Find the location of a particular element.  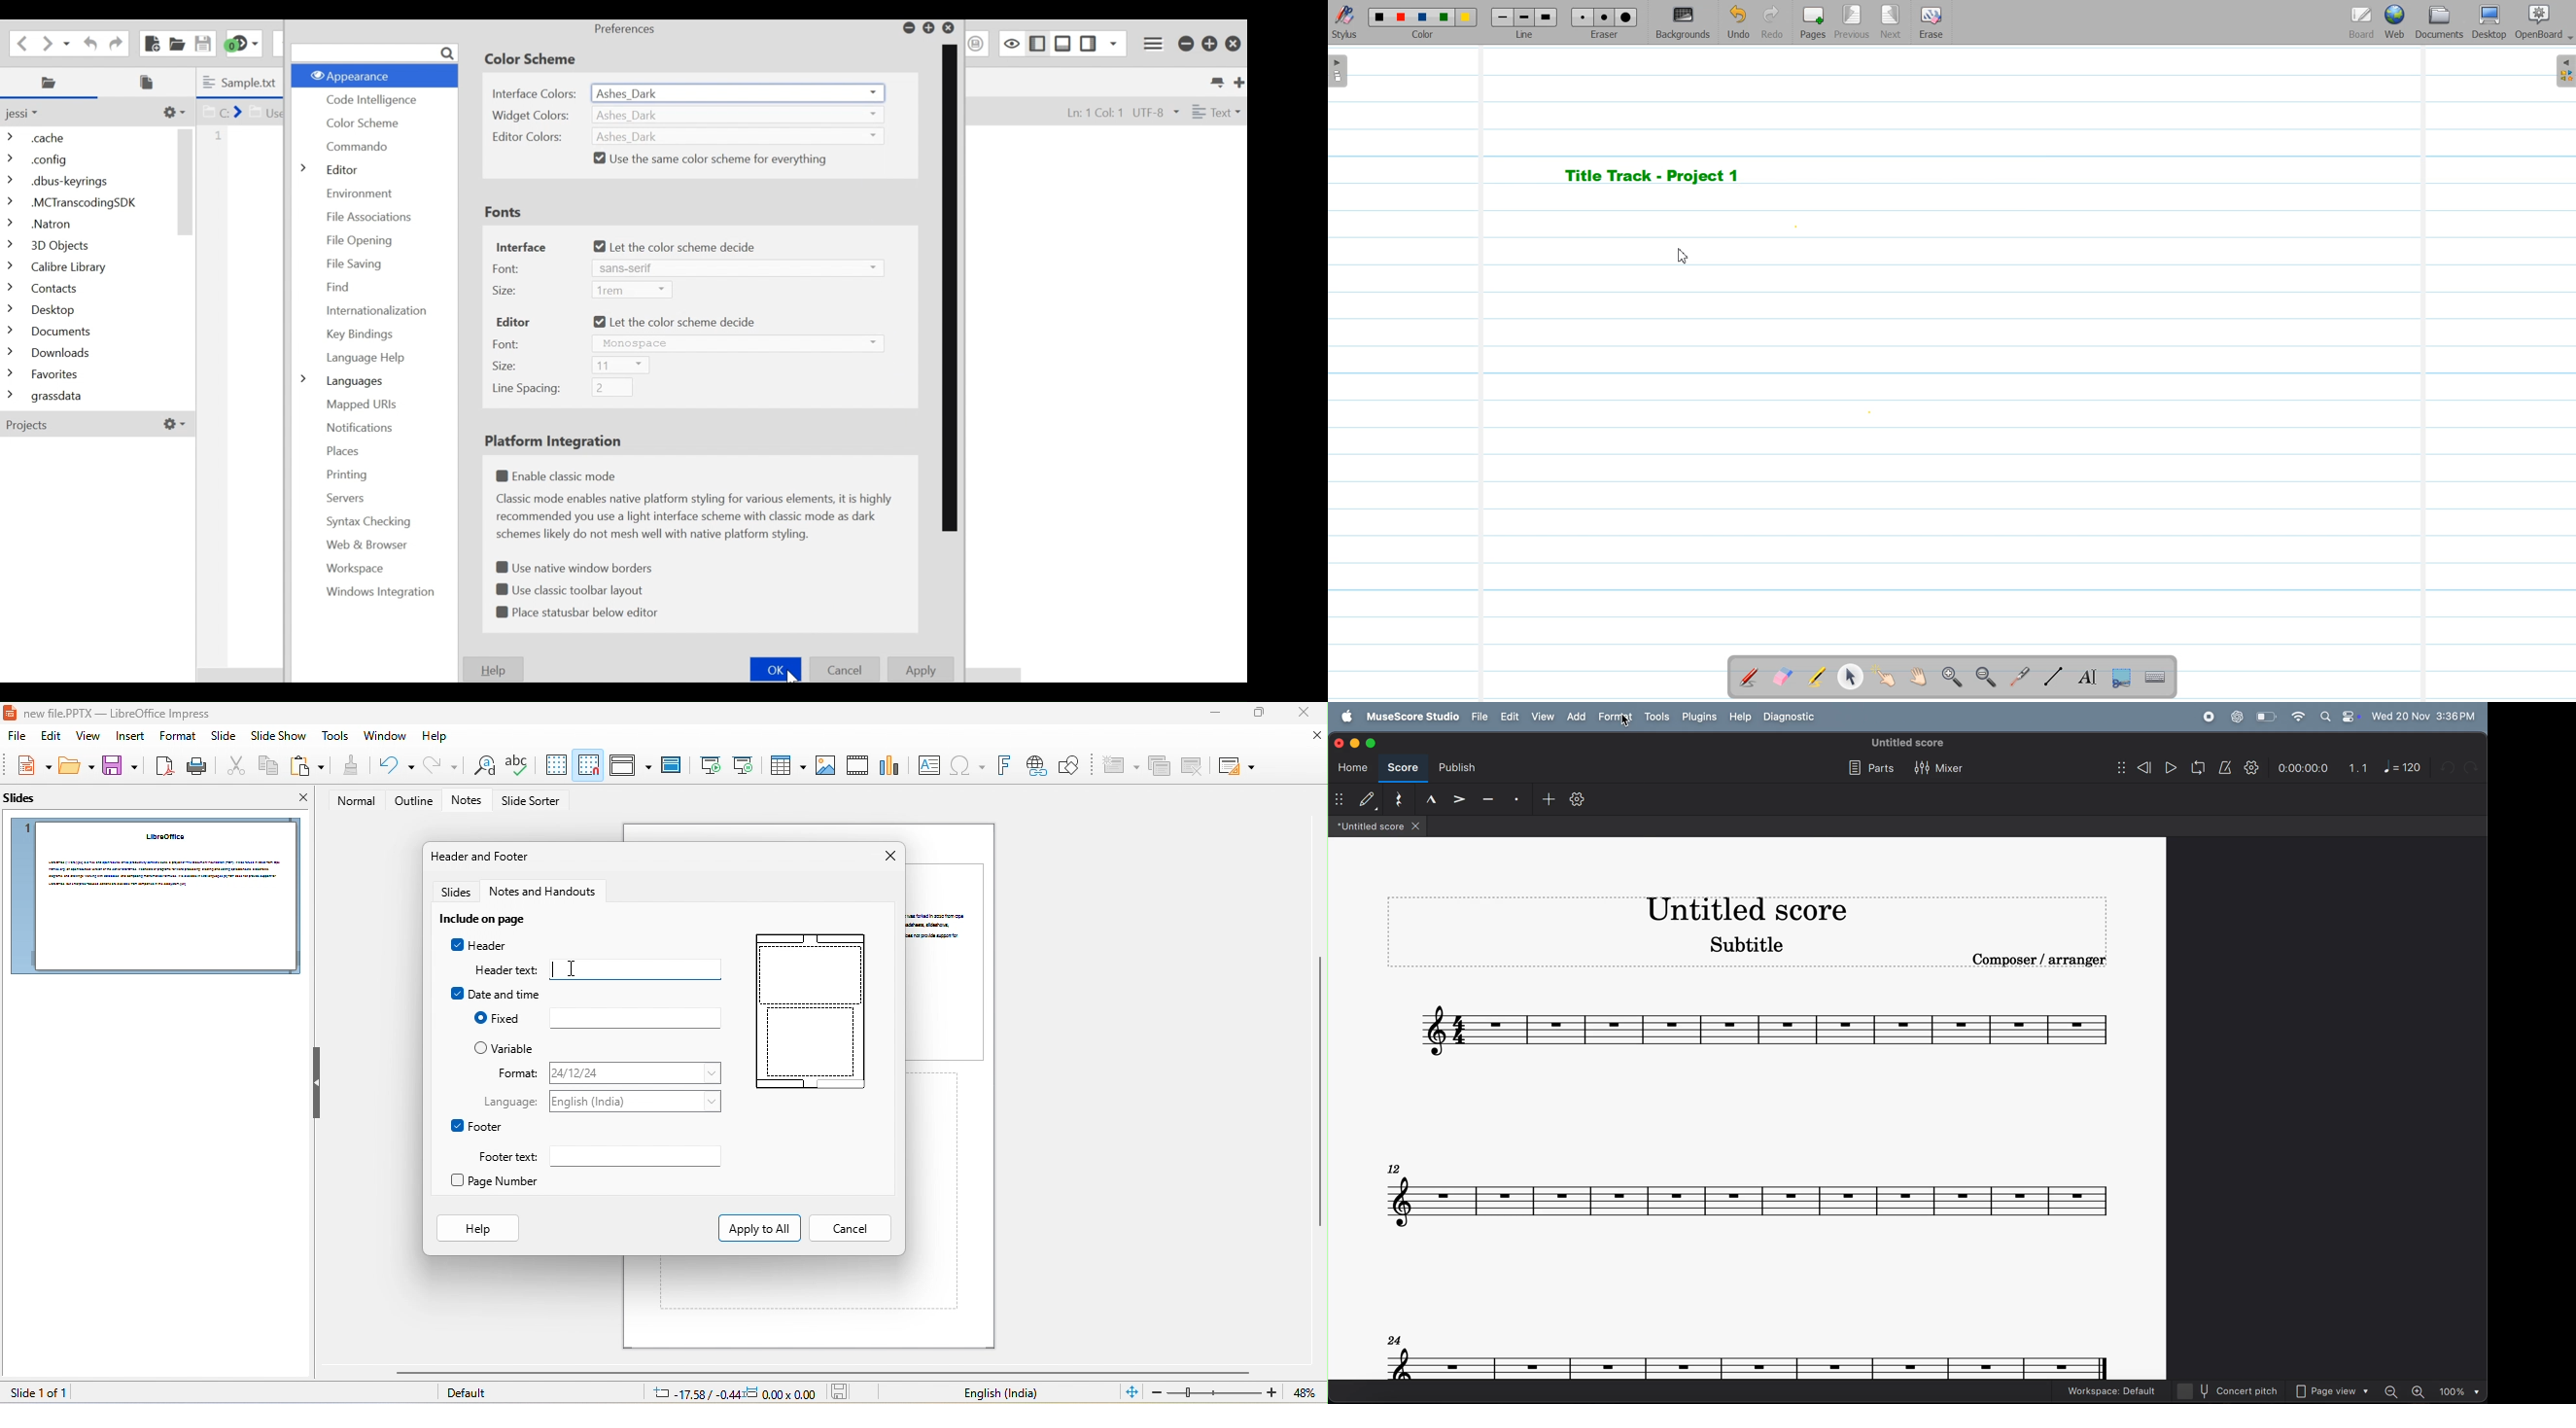

export directly as pdf is located at coordinates (162, 766).